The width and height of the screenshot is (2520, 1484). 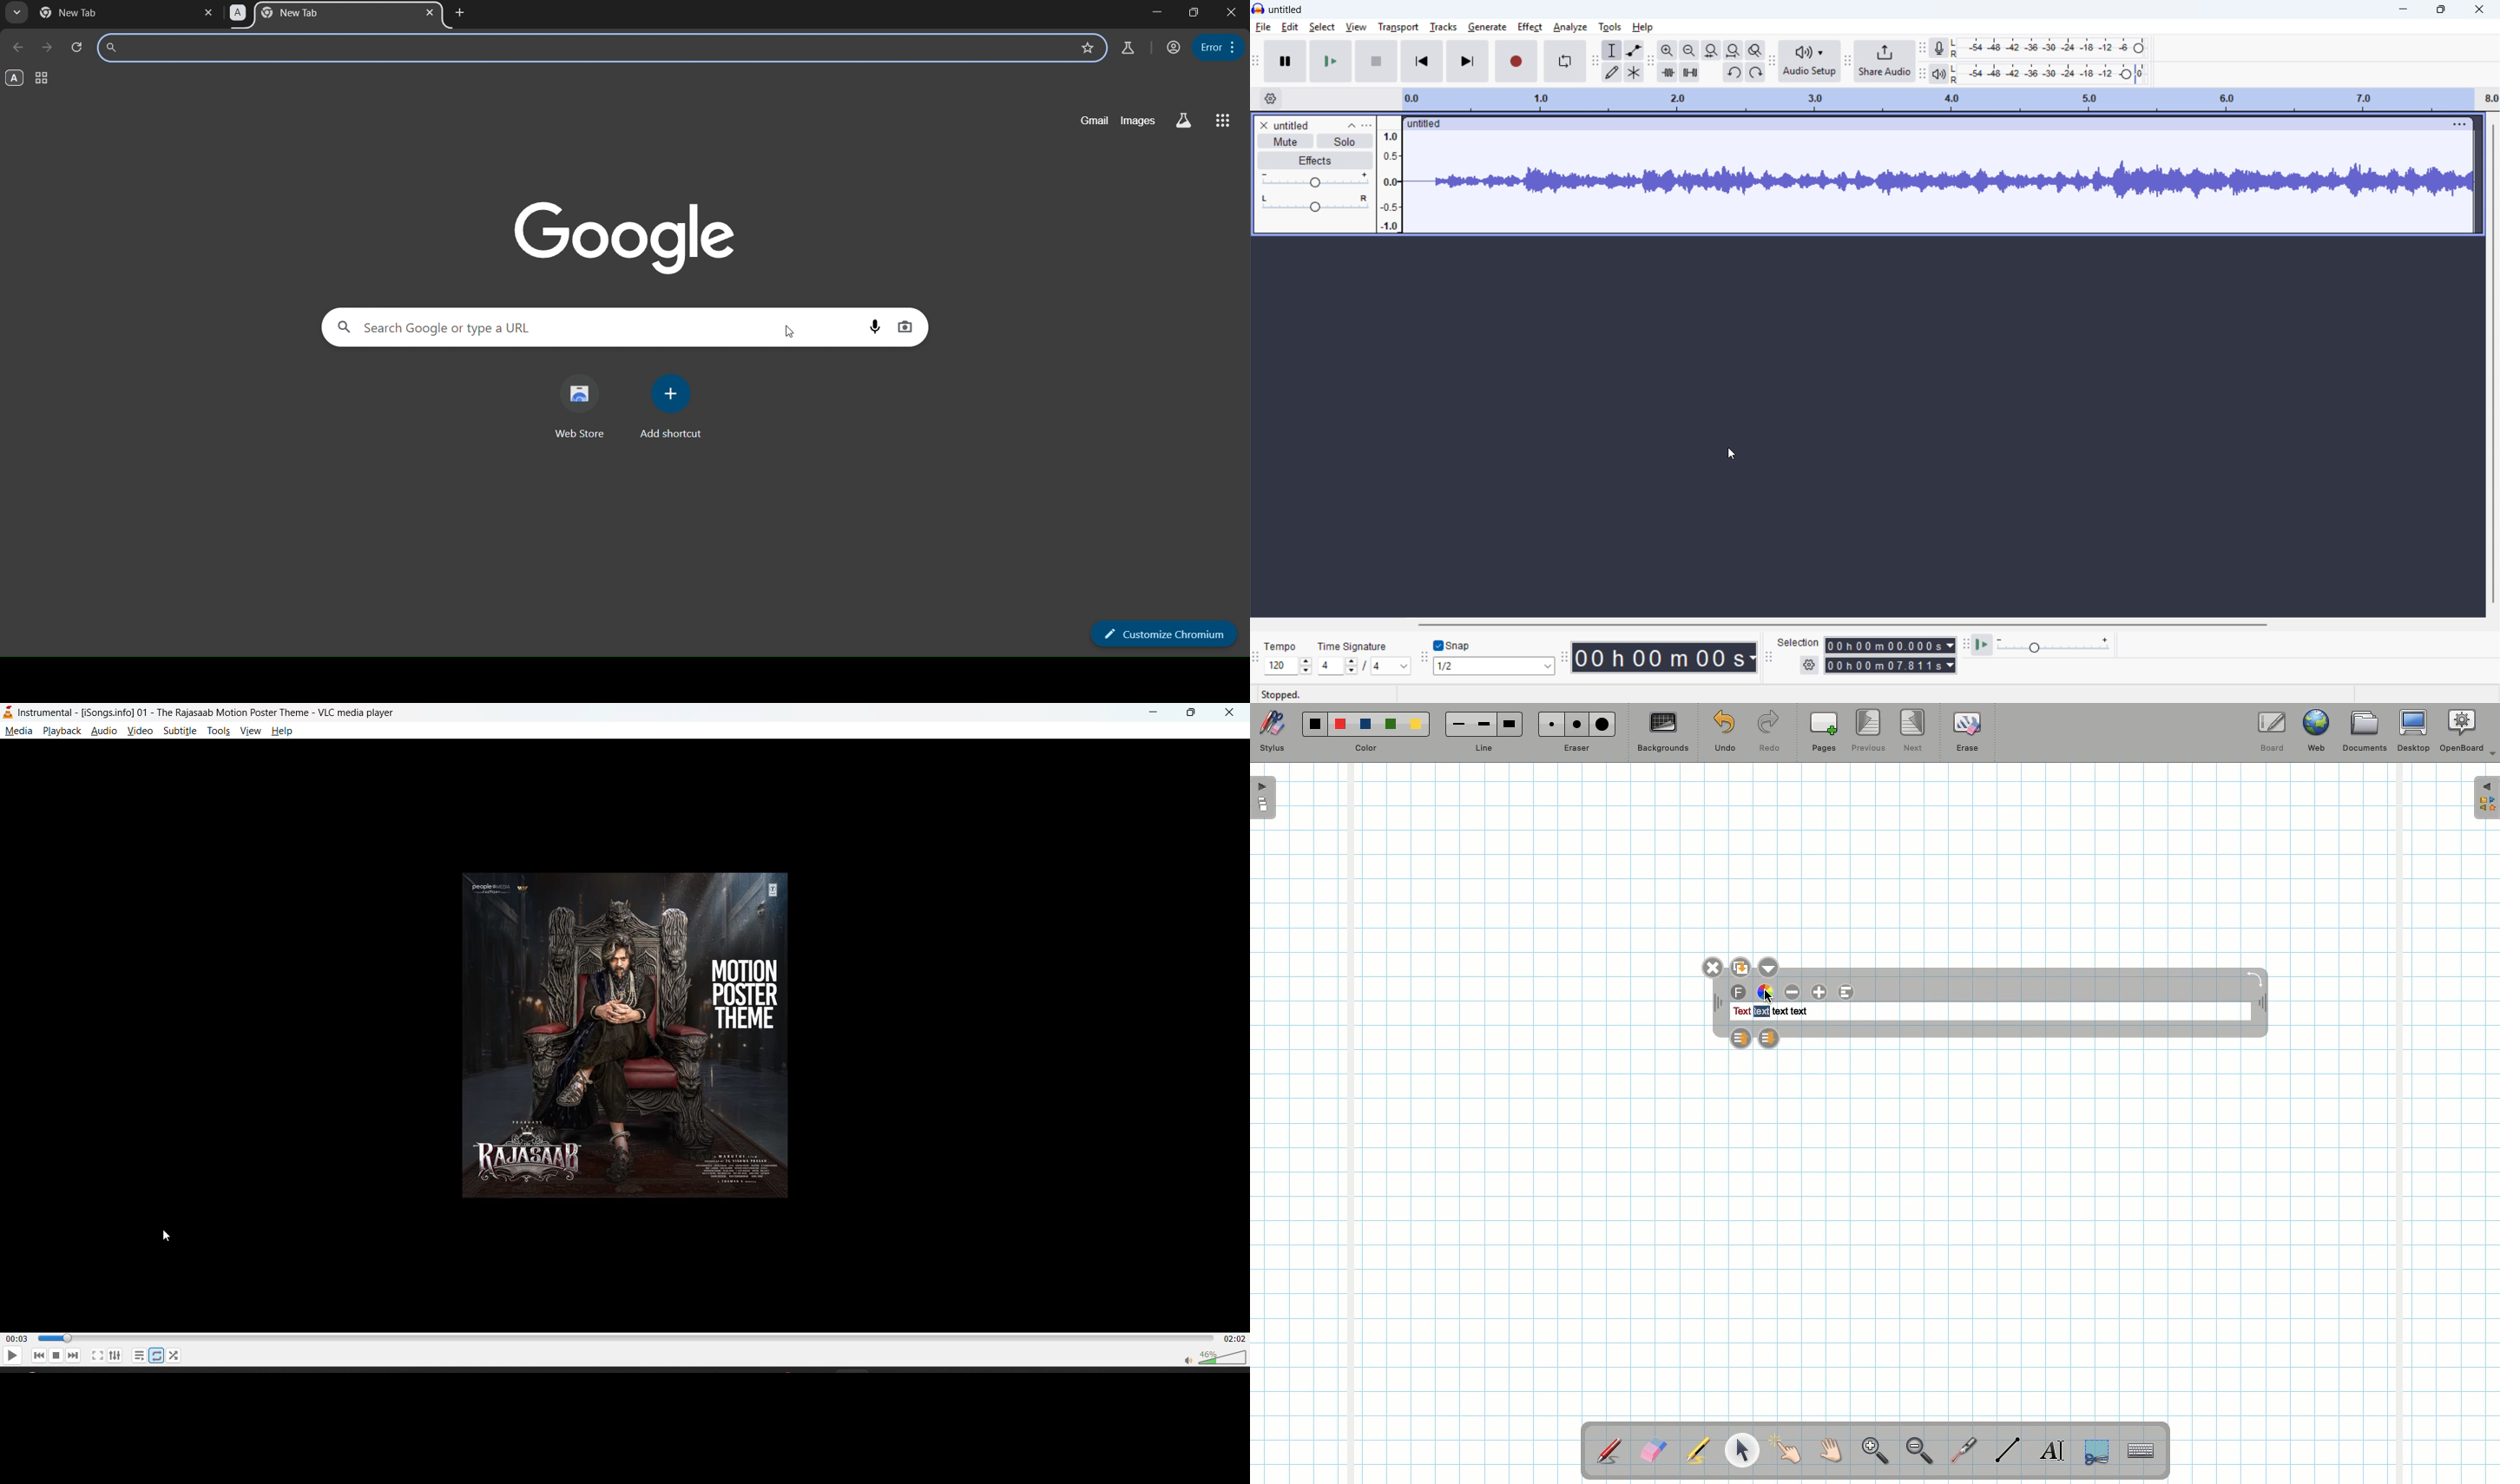 I want to click on Multi tool , so click(x=1634, y=73).